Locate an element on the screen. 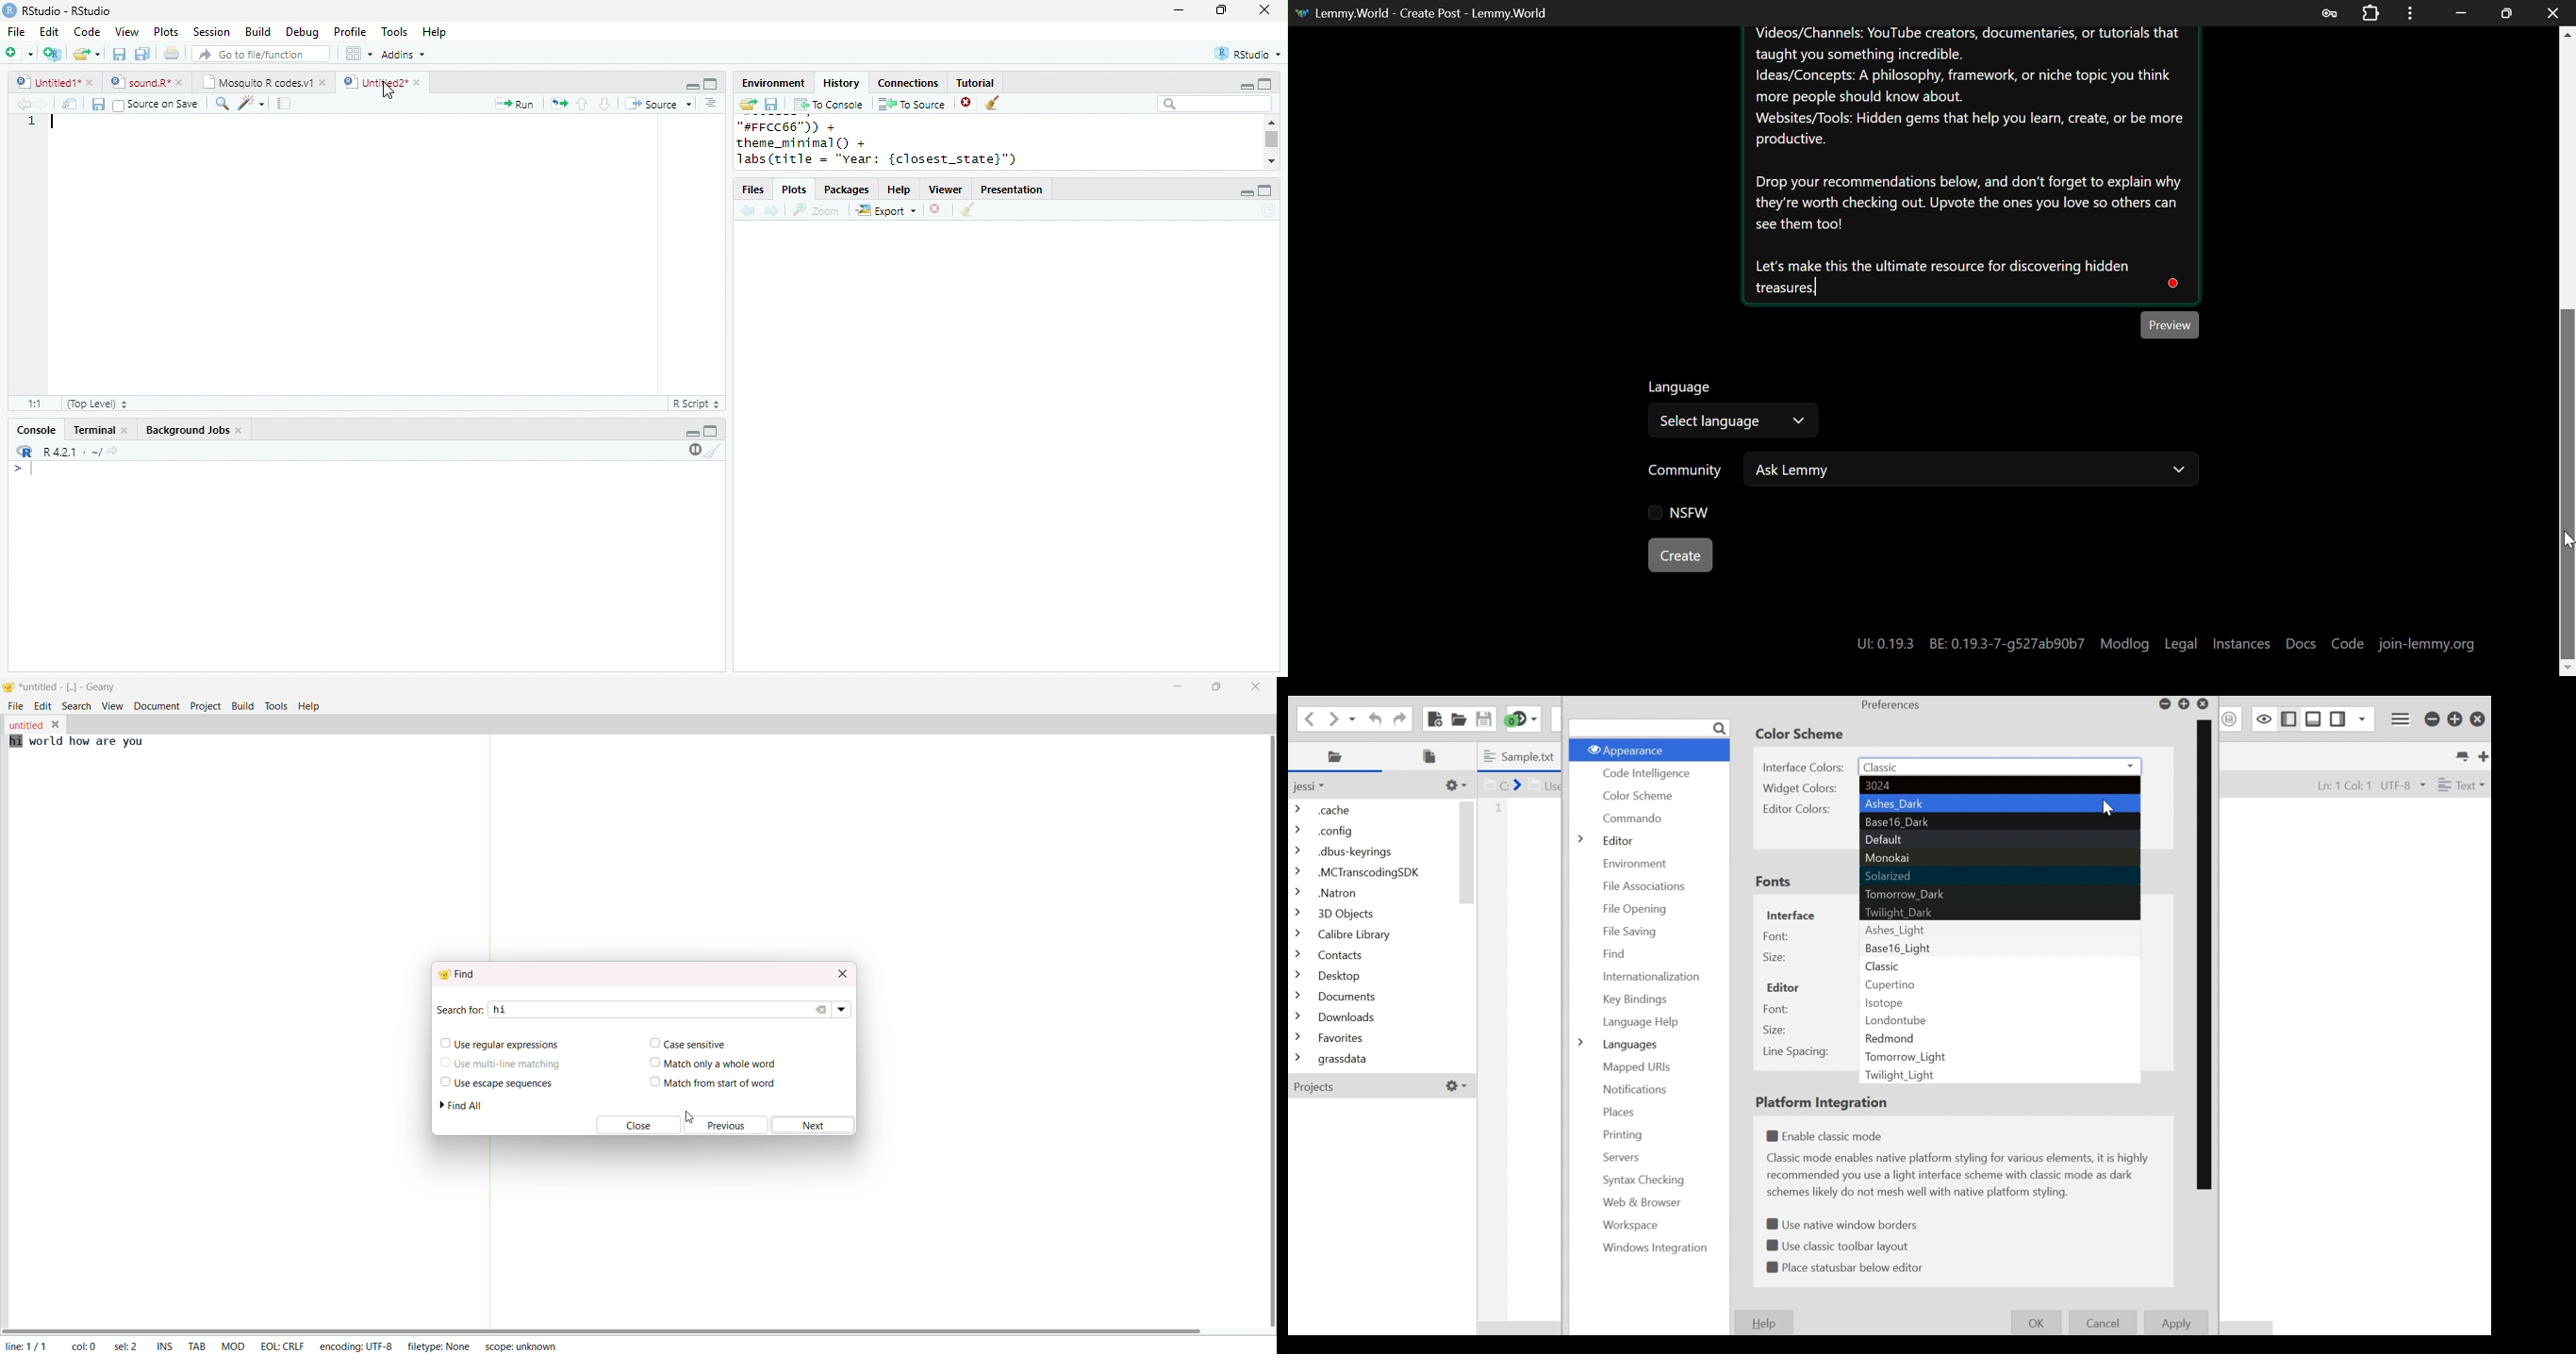 Image resolution: width=2576 pixels, height=1372 pixels. minimize is located at coordinates (1246, 87).